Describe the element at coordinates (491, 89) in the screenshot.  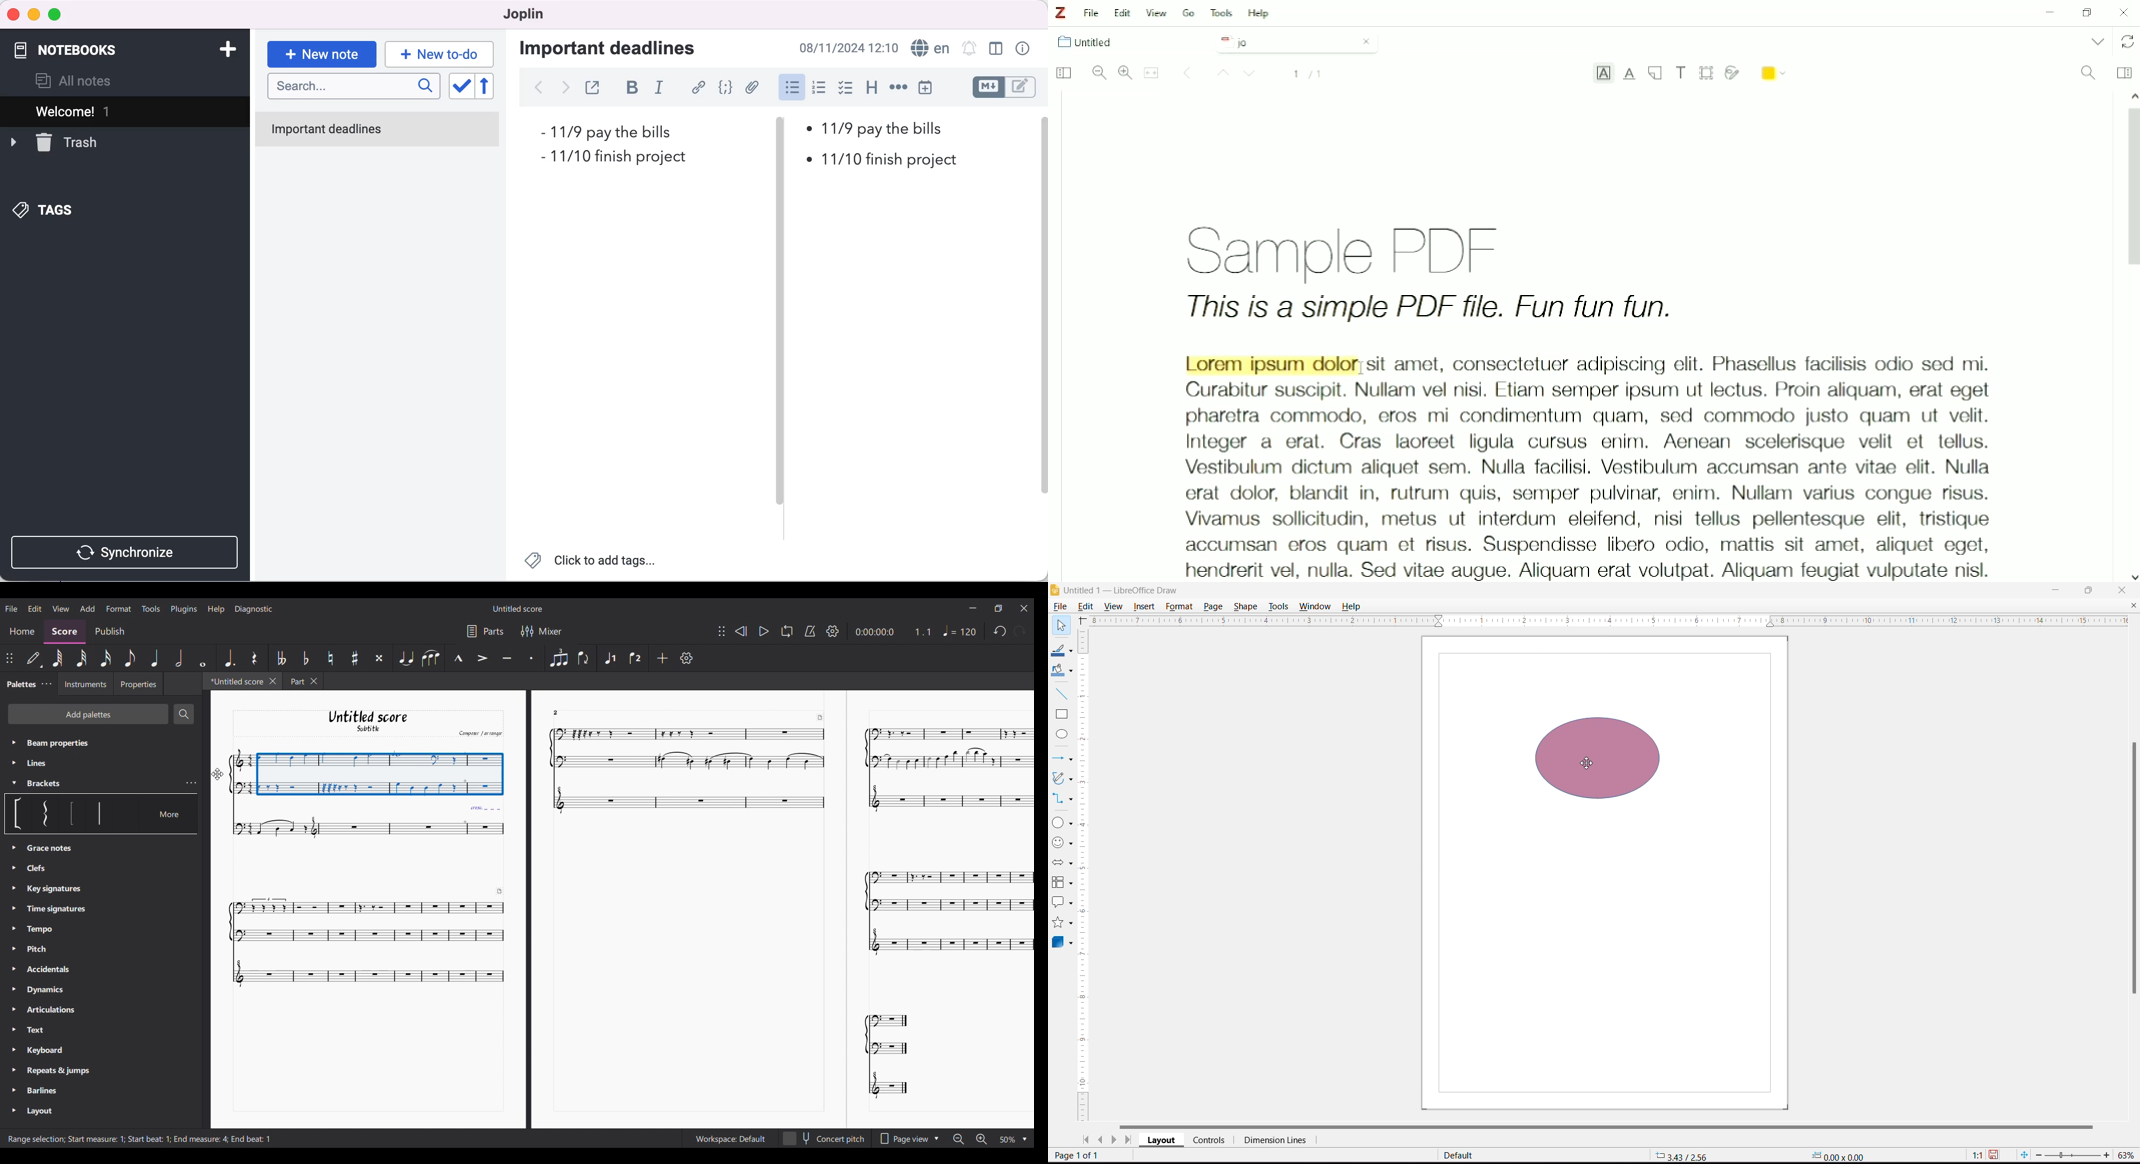
I see `reverse sort order` at that location.